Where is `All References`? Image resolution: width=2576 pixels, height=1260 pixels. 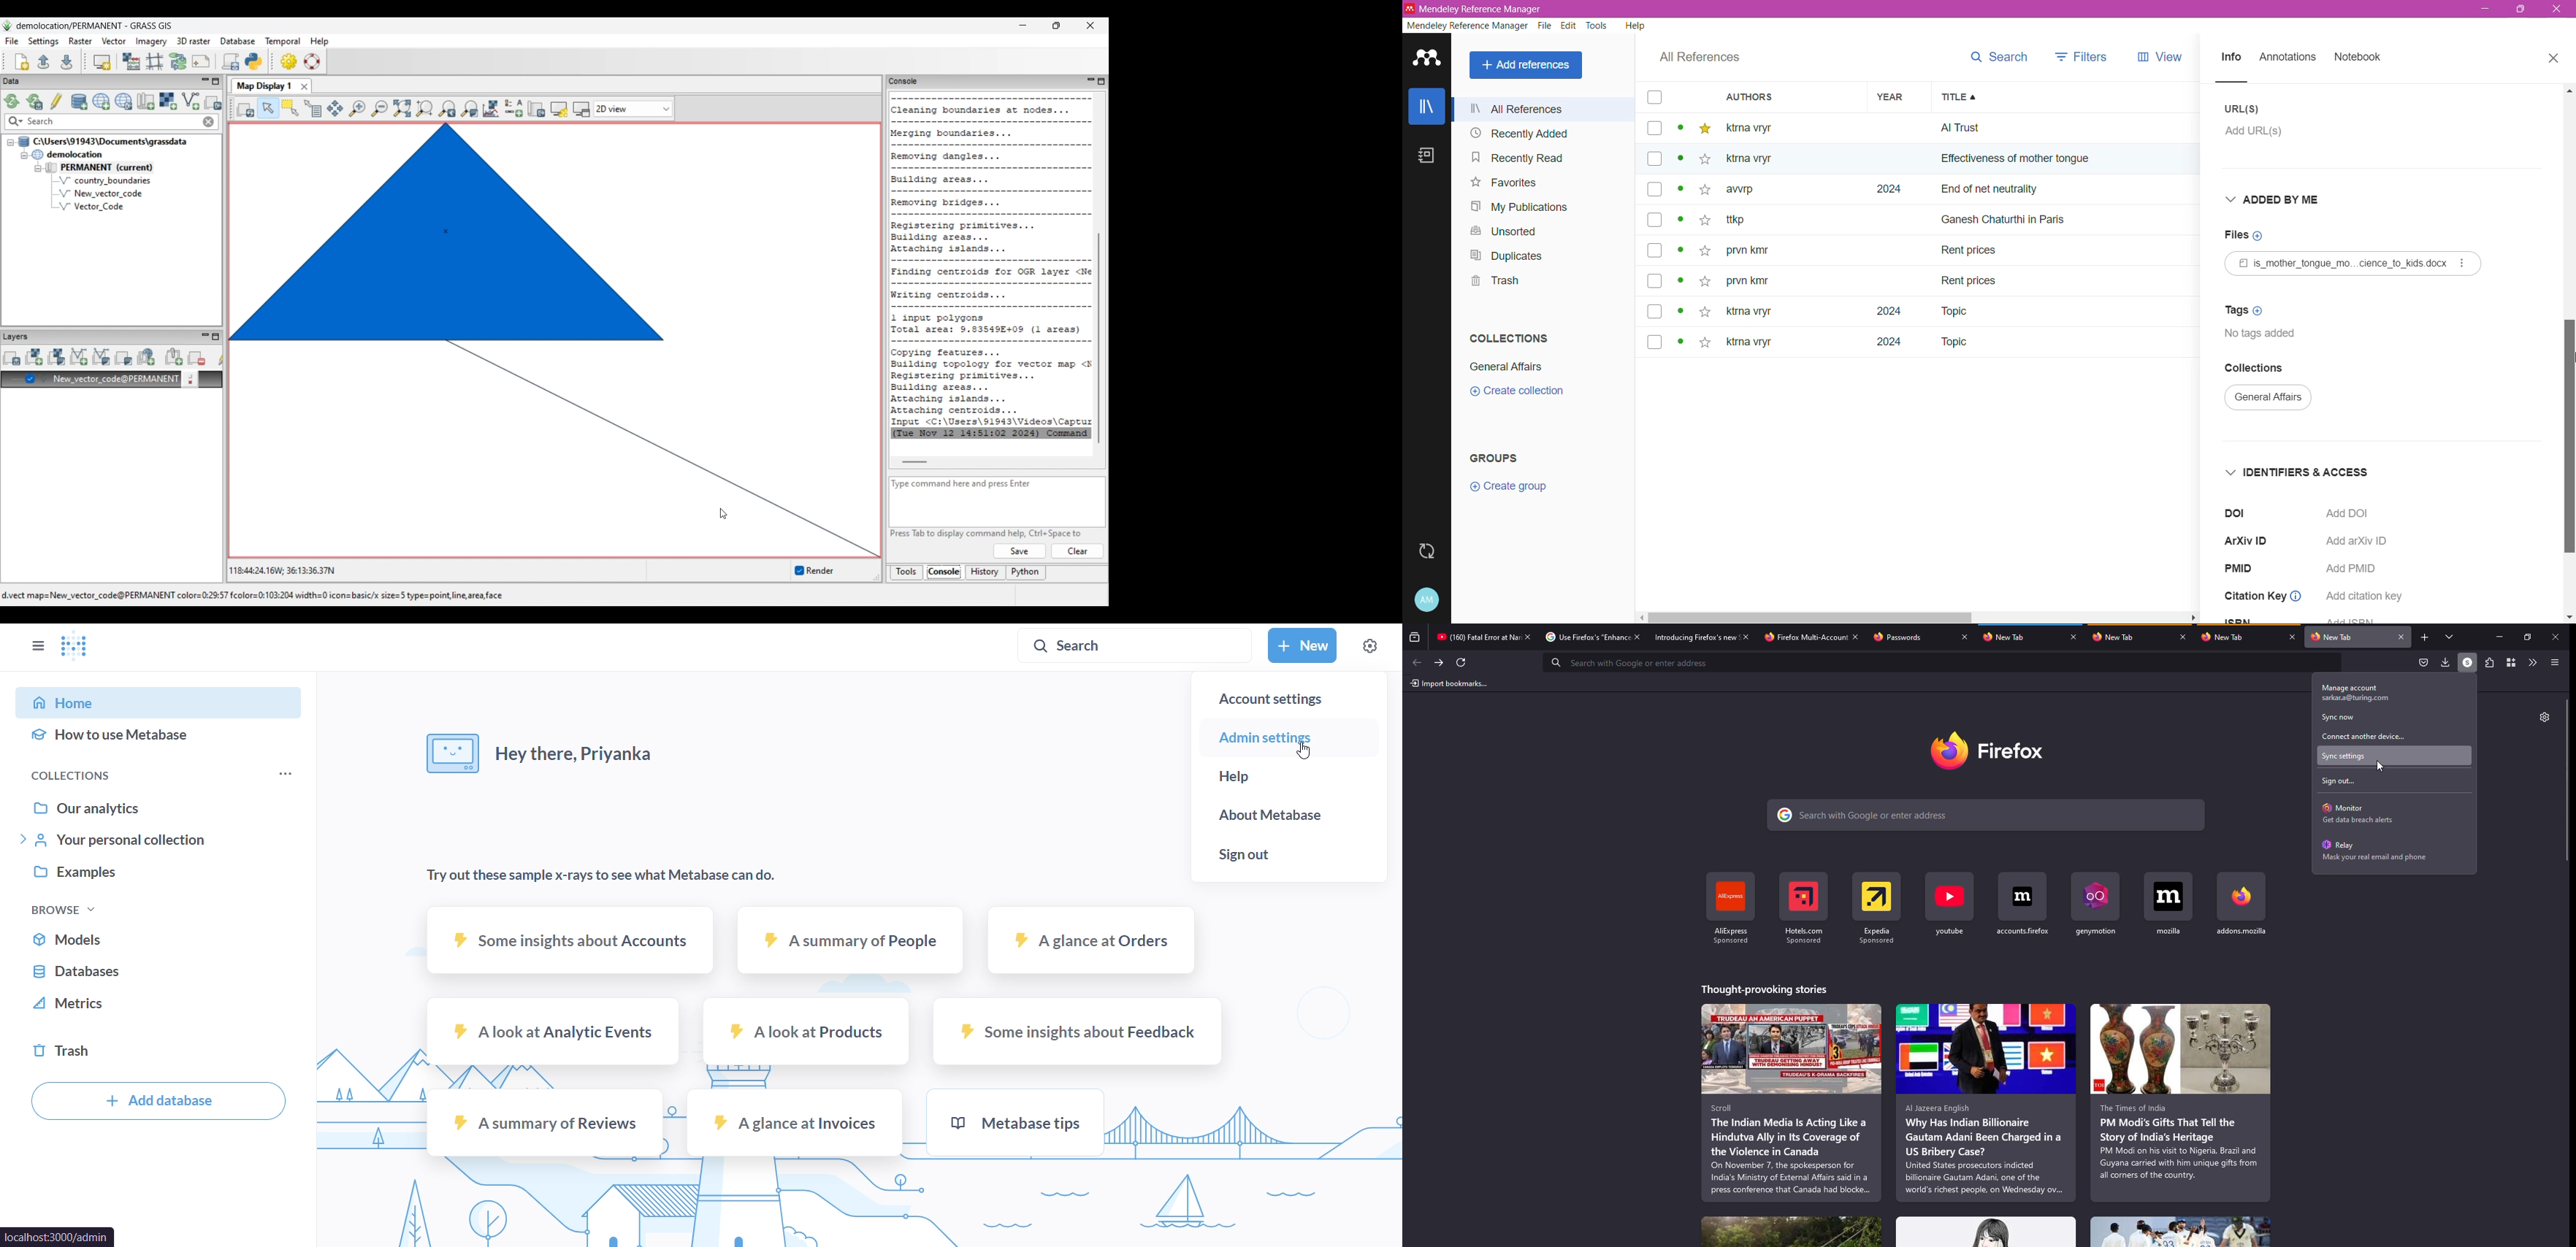
All References is located at coordinates (1700, 57).